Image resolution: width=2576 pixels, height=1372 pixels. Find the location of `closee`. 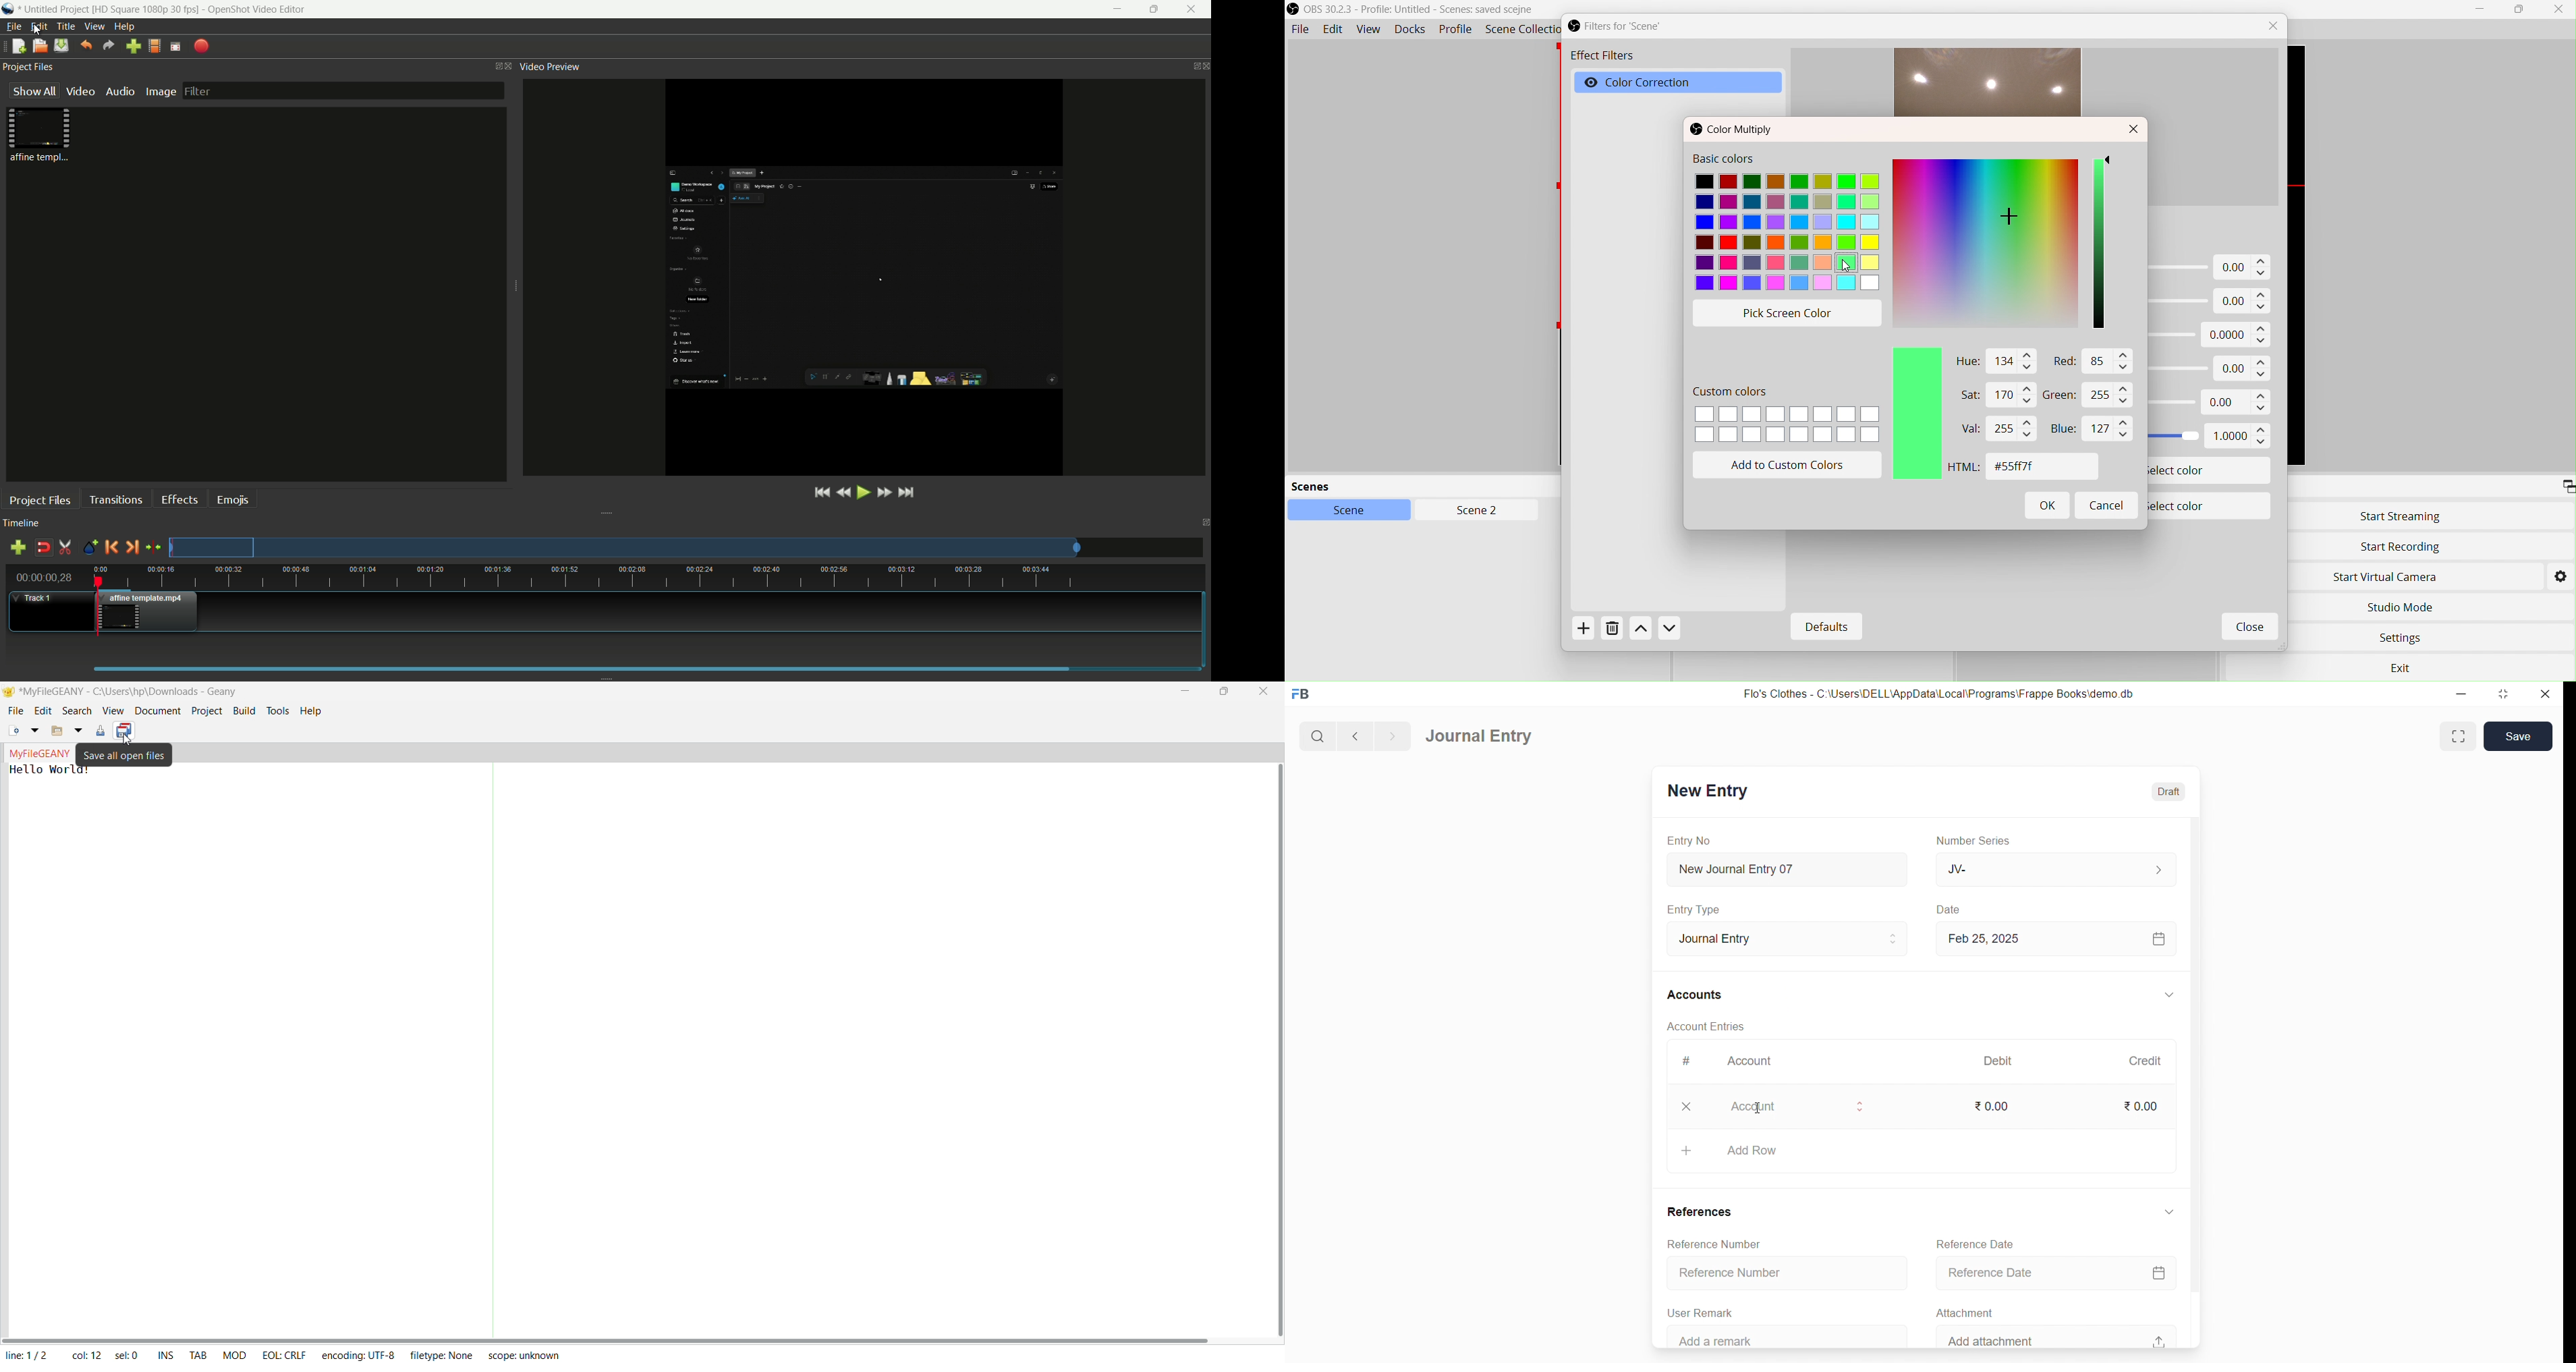

closee is located at coordinates (1687, 1107).